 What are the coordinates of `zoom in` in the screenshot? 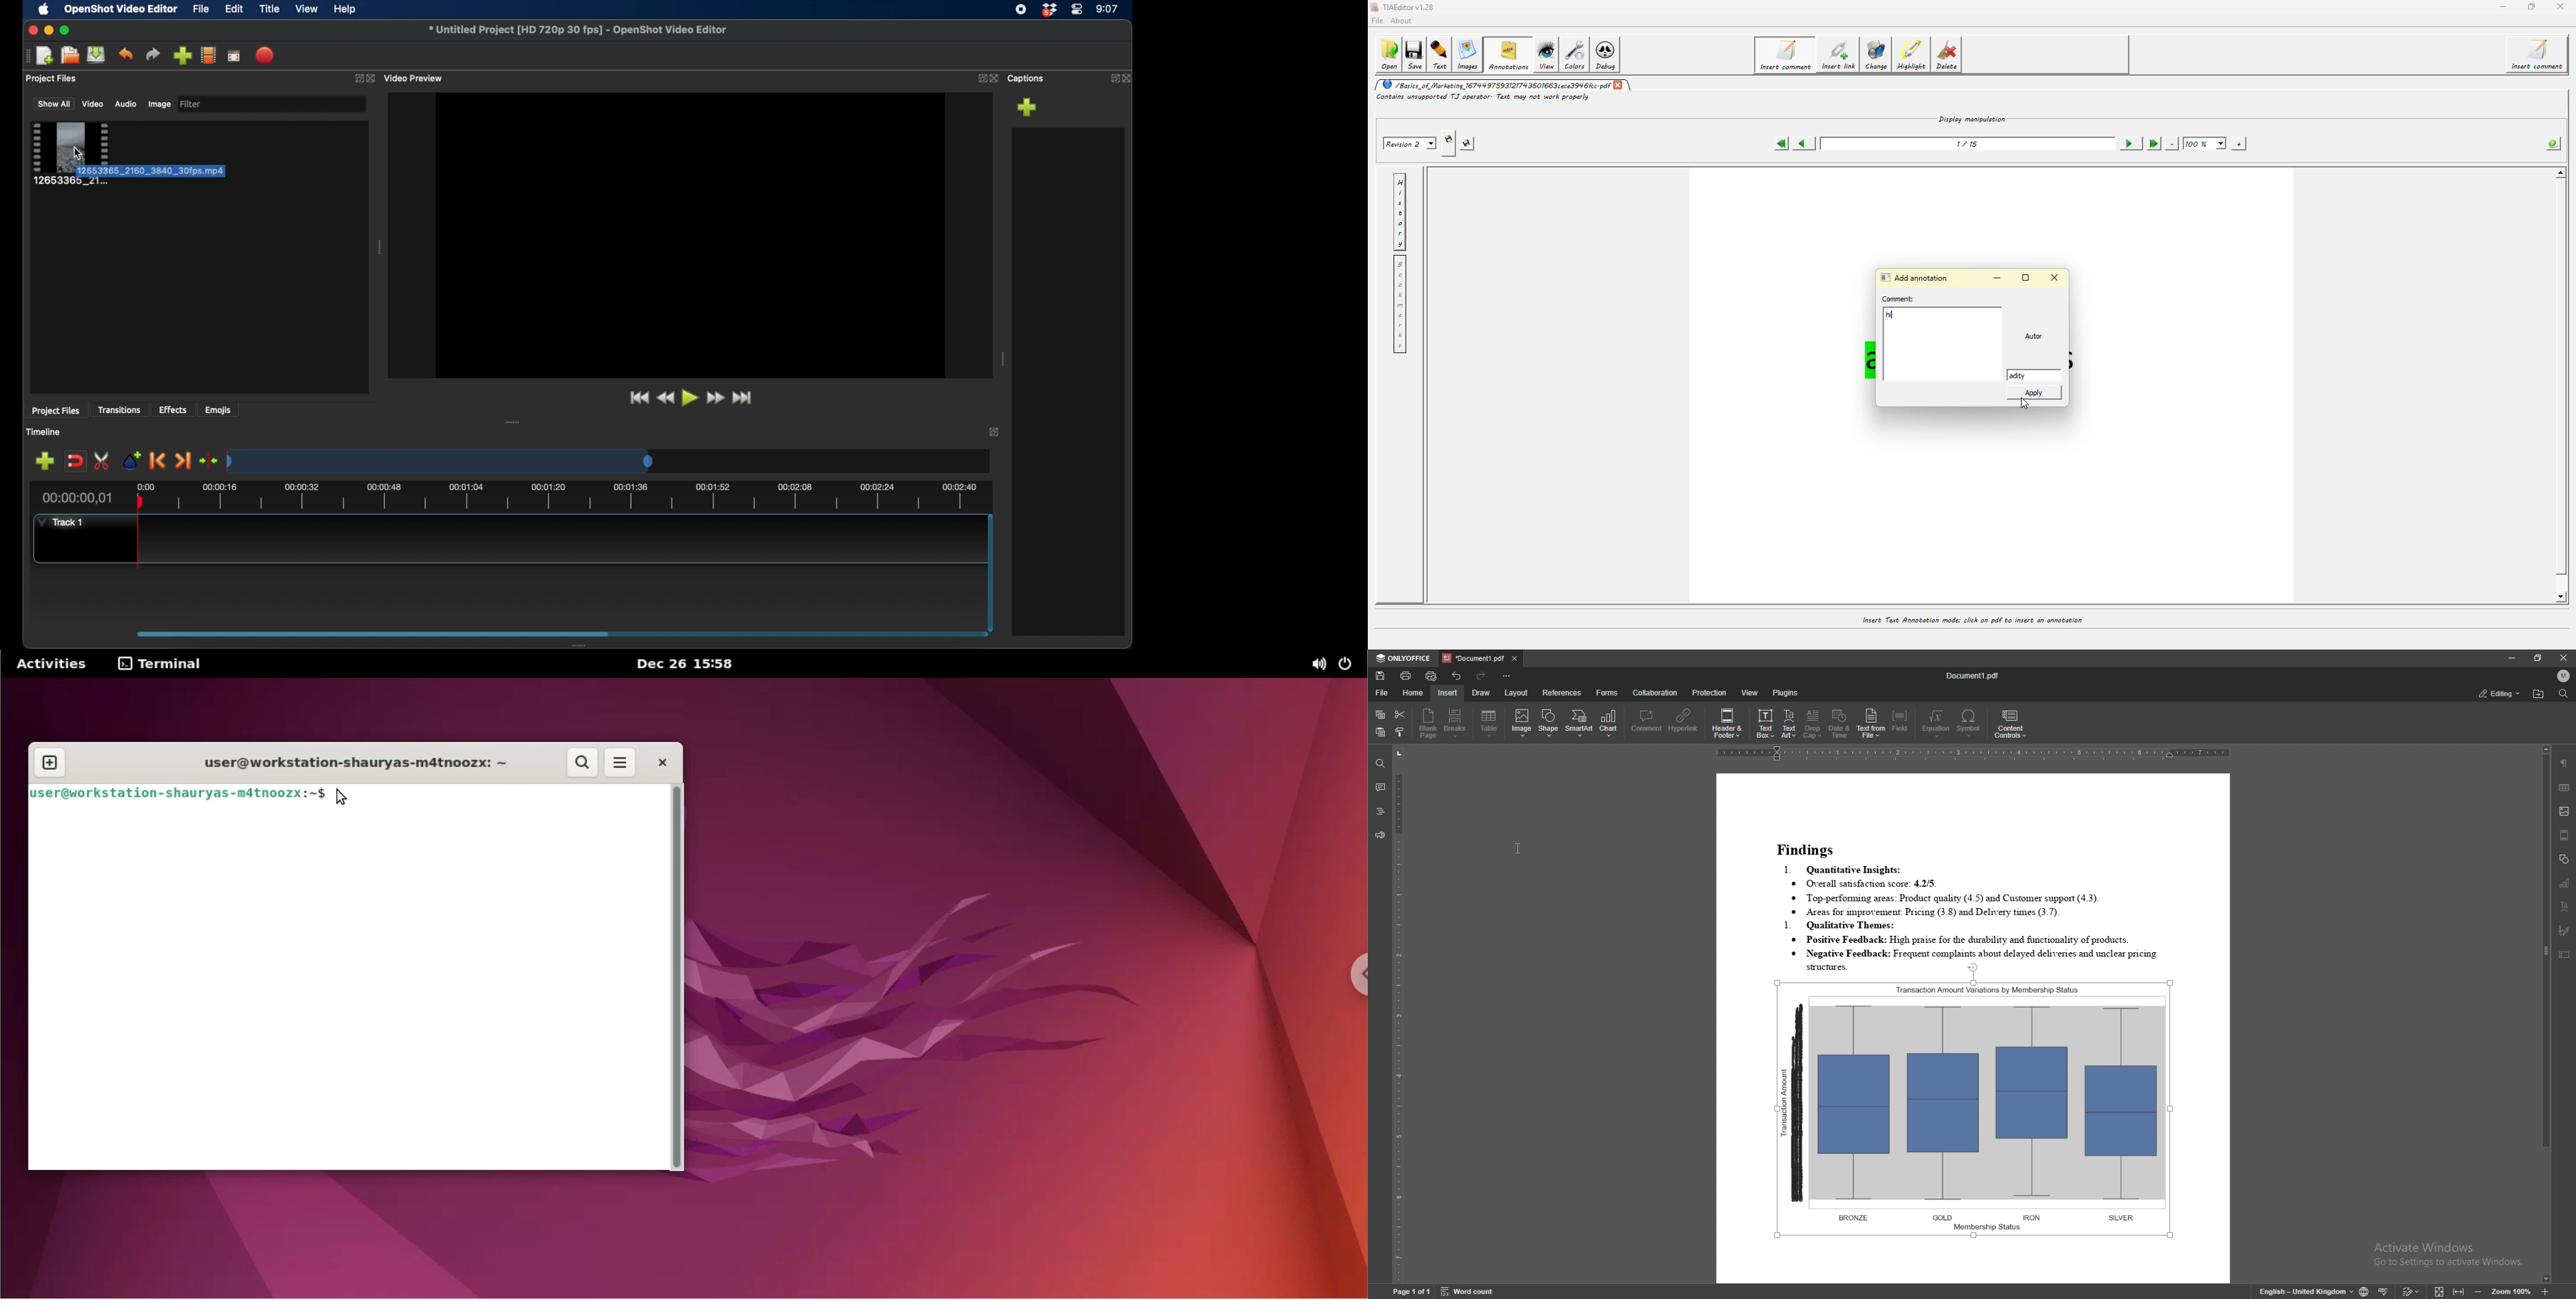 It's located at (2546, 1292).